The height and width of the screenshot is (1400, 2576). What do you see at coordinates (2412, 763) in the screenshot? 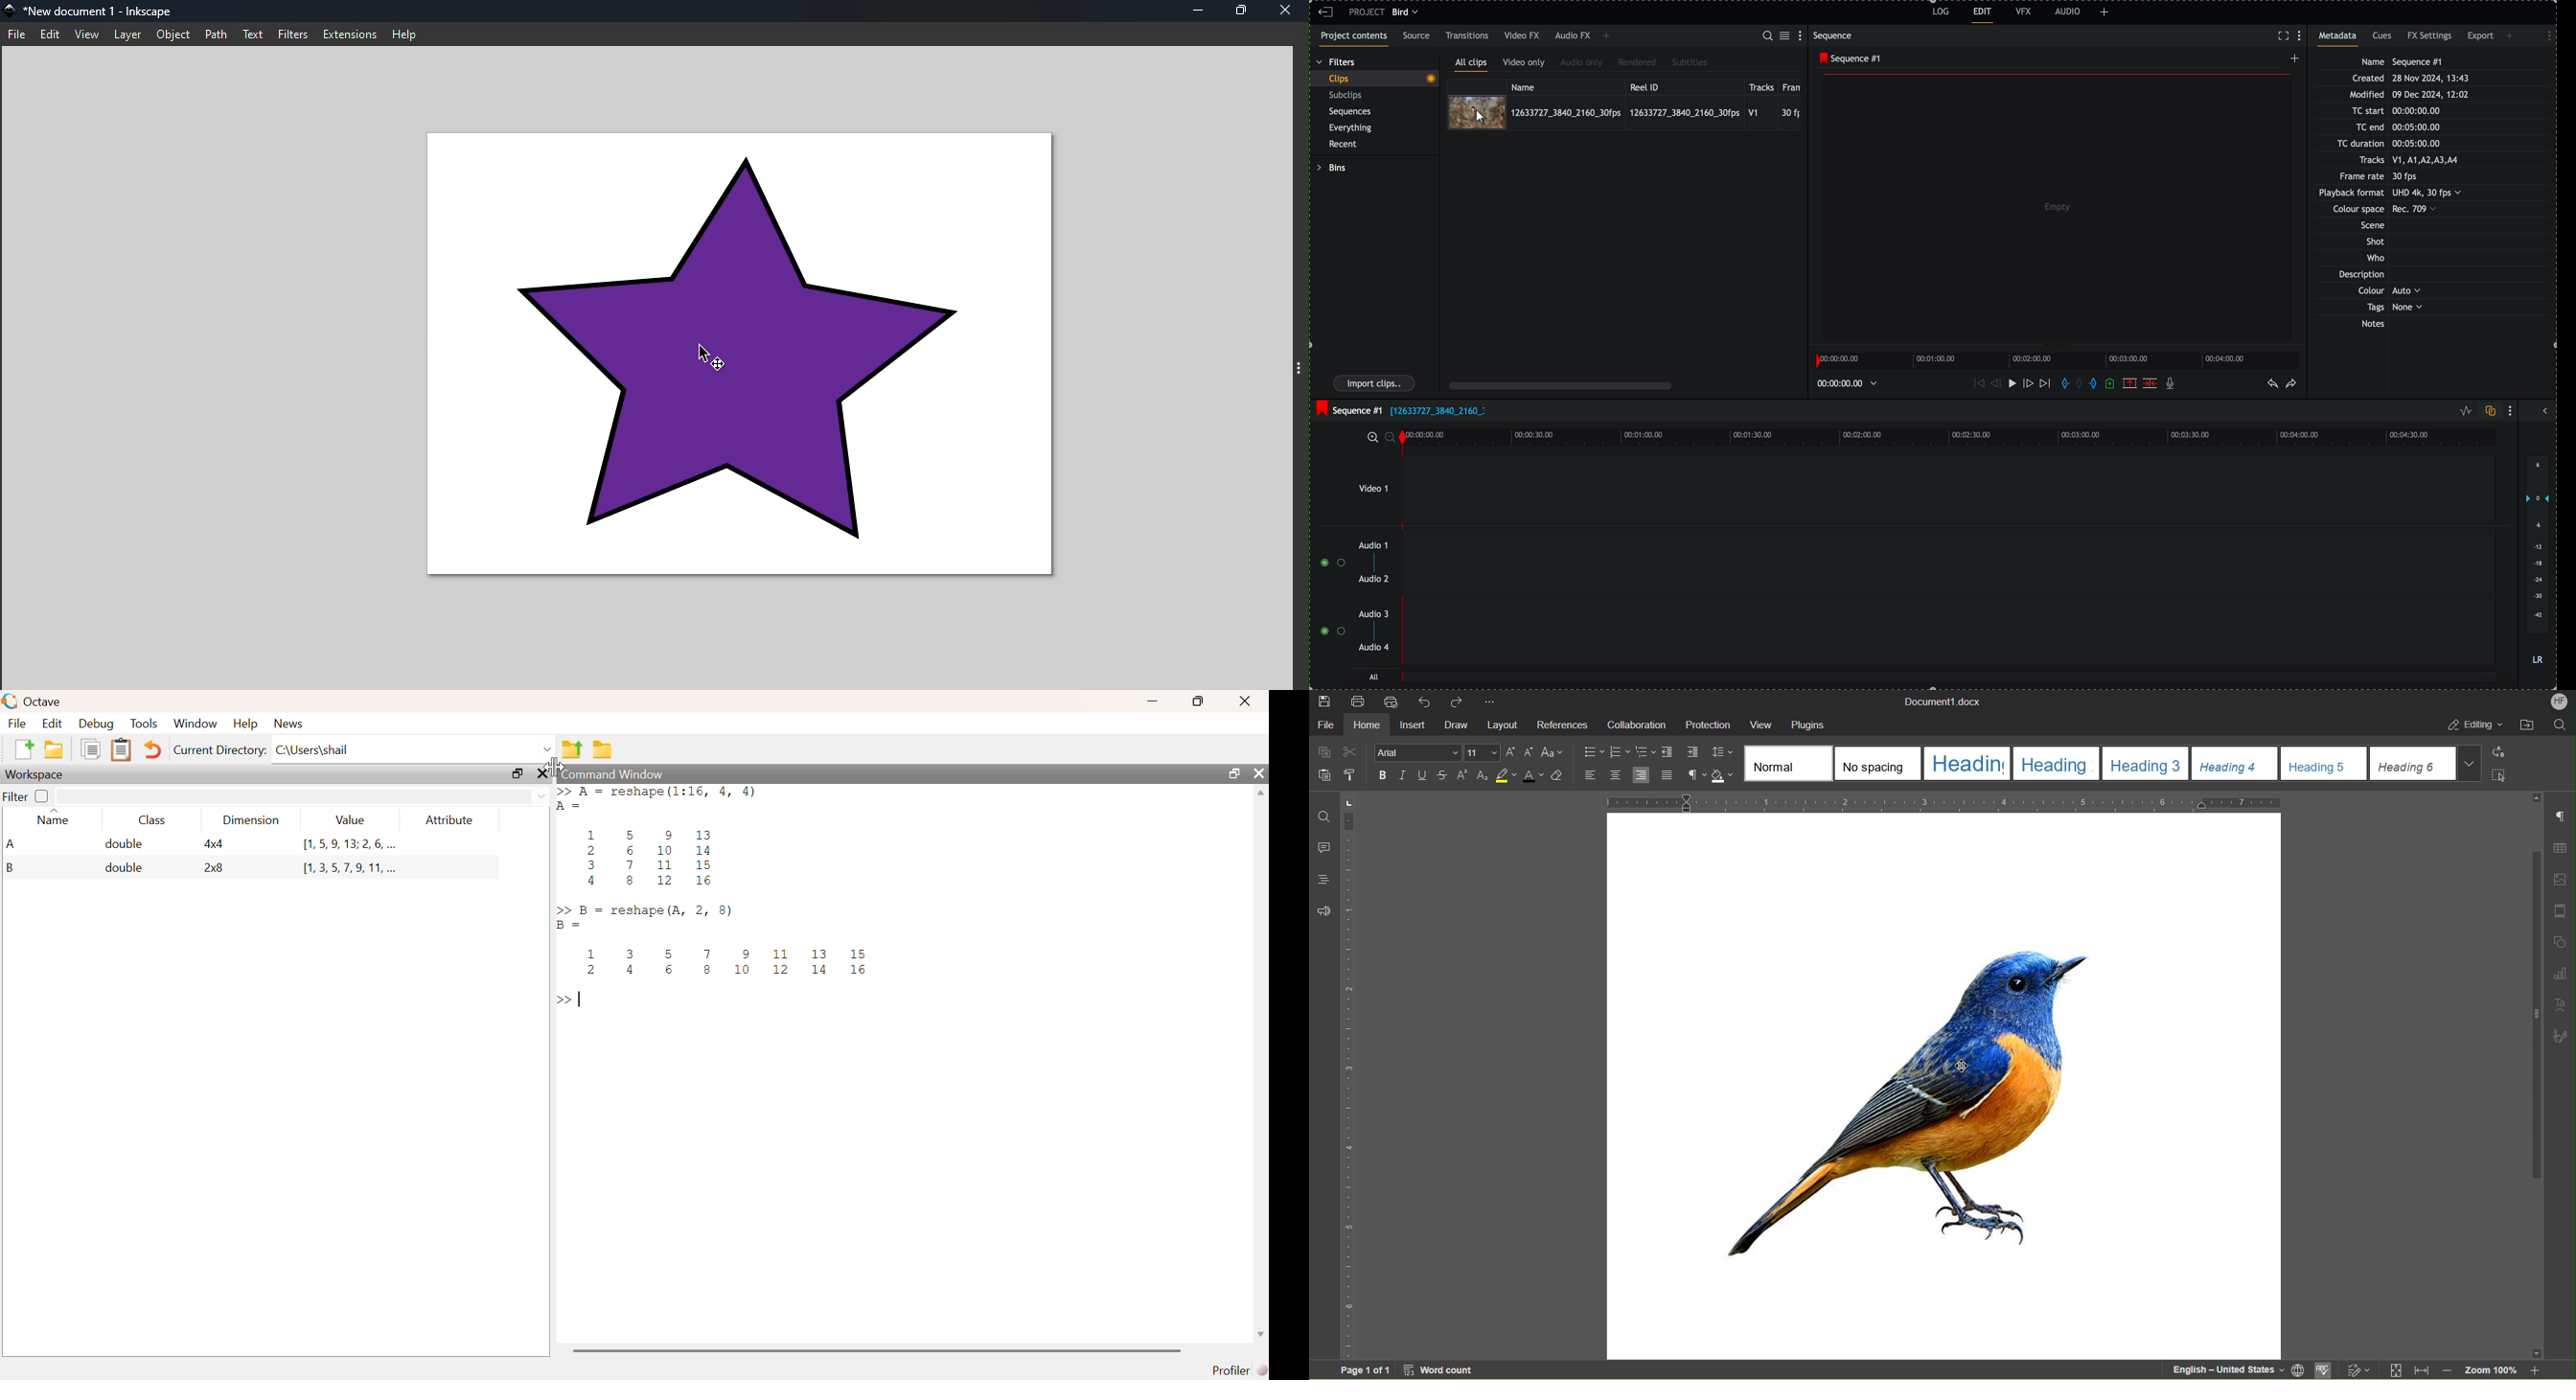
I see `Heading 6` at bounding box center [2412, 763].